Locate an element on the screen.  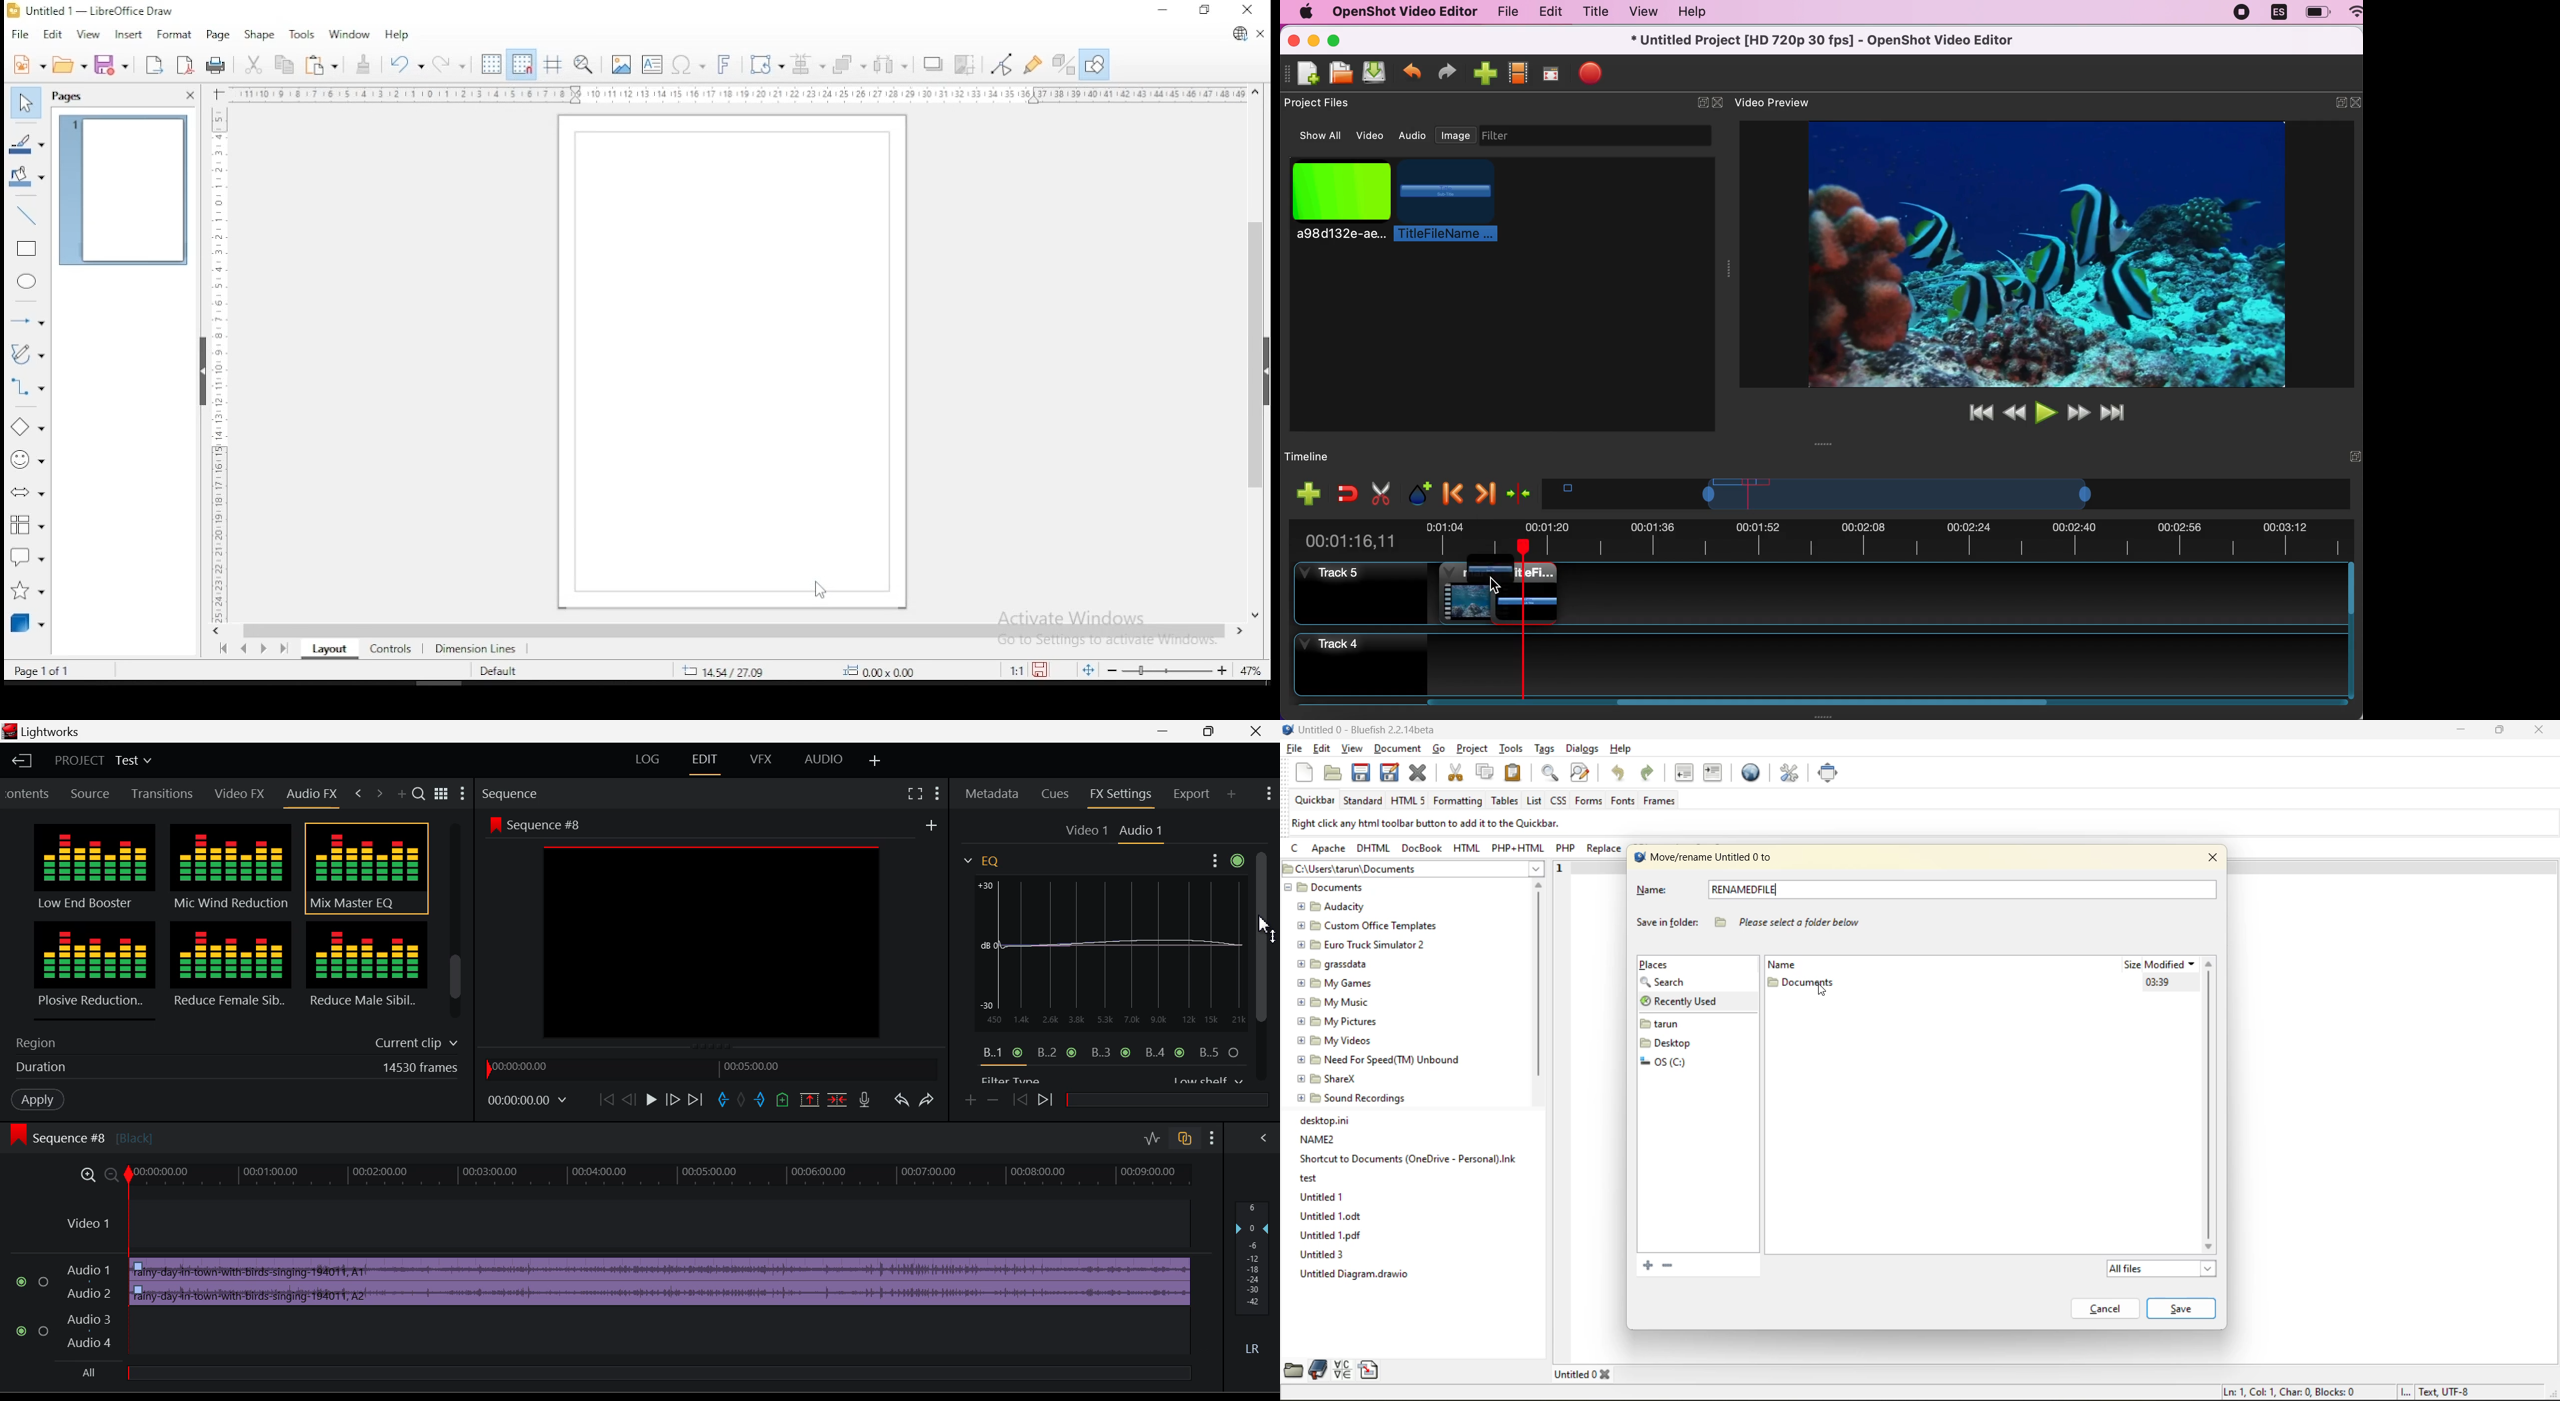
scale is located at coordinates (219, 364).